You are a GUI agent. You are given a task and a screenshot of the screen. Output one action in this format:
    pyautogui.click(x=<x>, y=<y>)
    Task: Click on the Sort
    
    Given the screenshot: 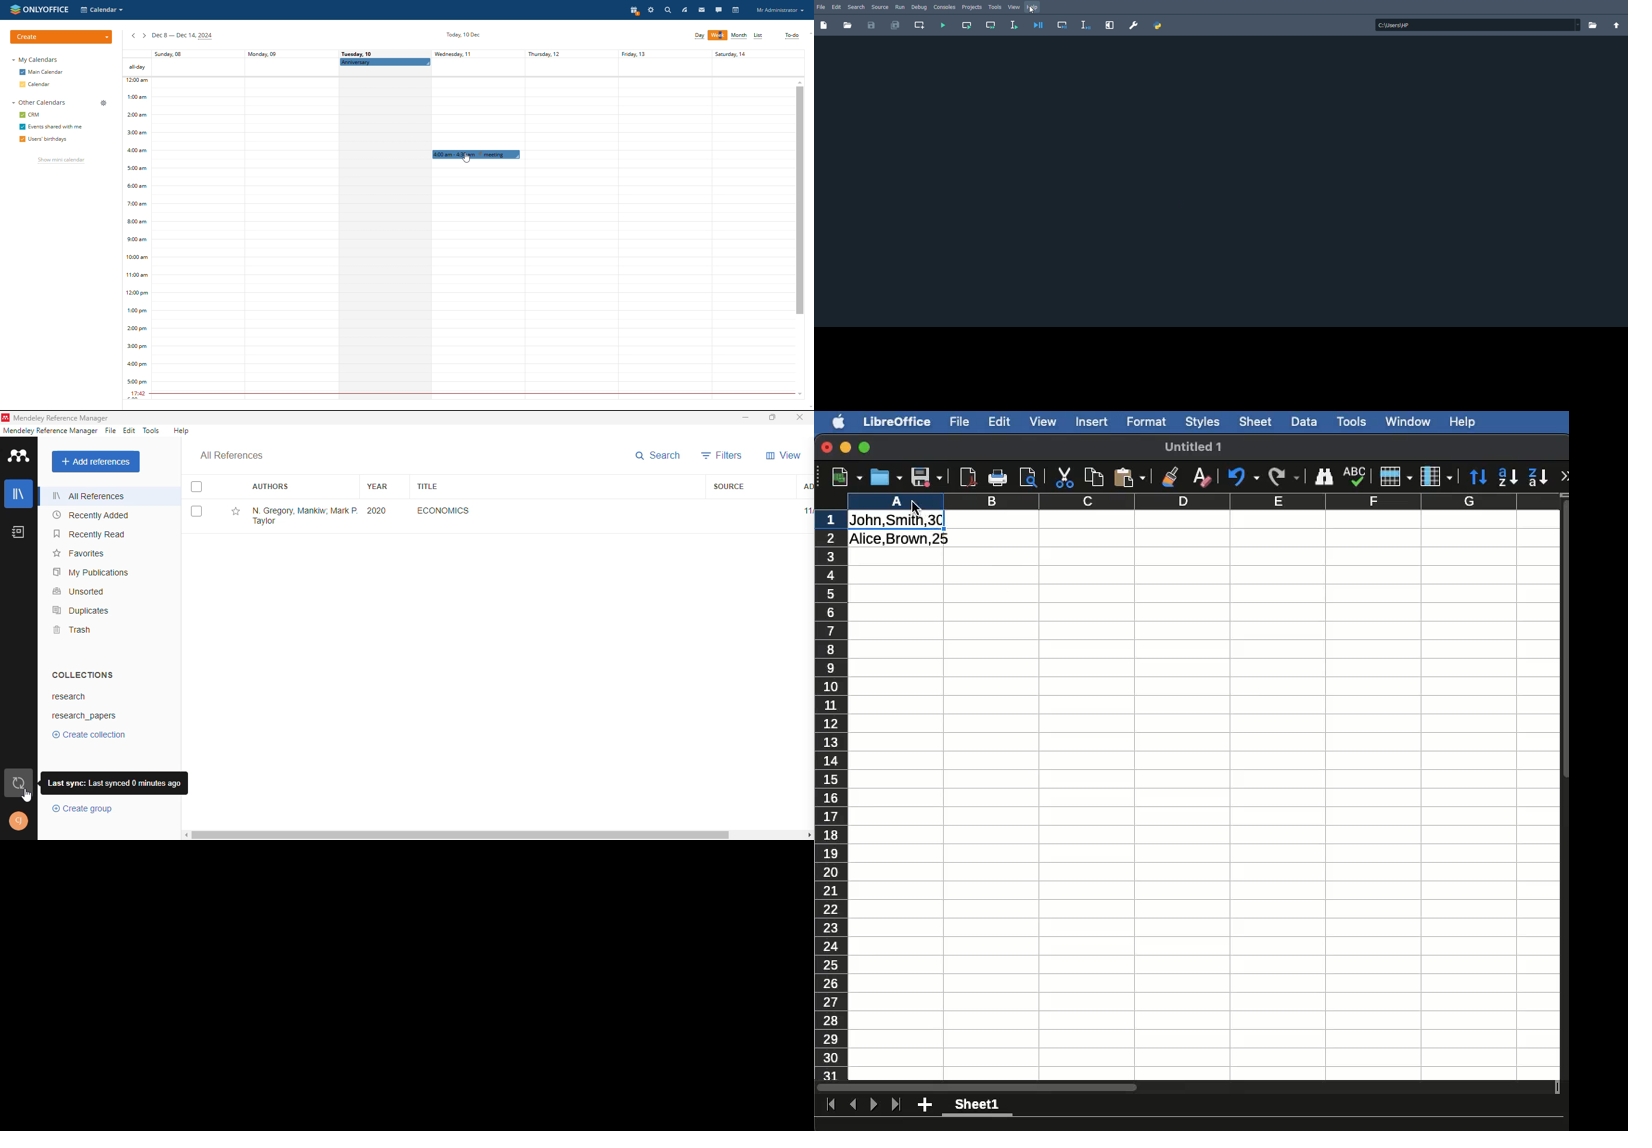 What is the action you would take?
    pyautogui.click(x=1479, y=477)
    